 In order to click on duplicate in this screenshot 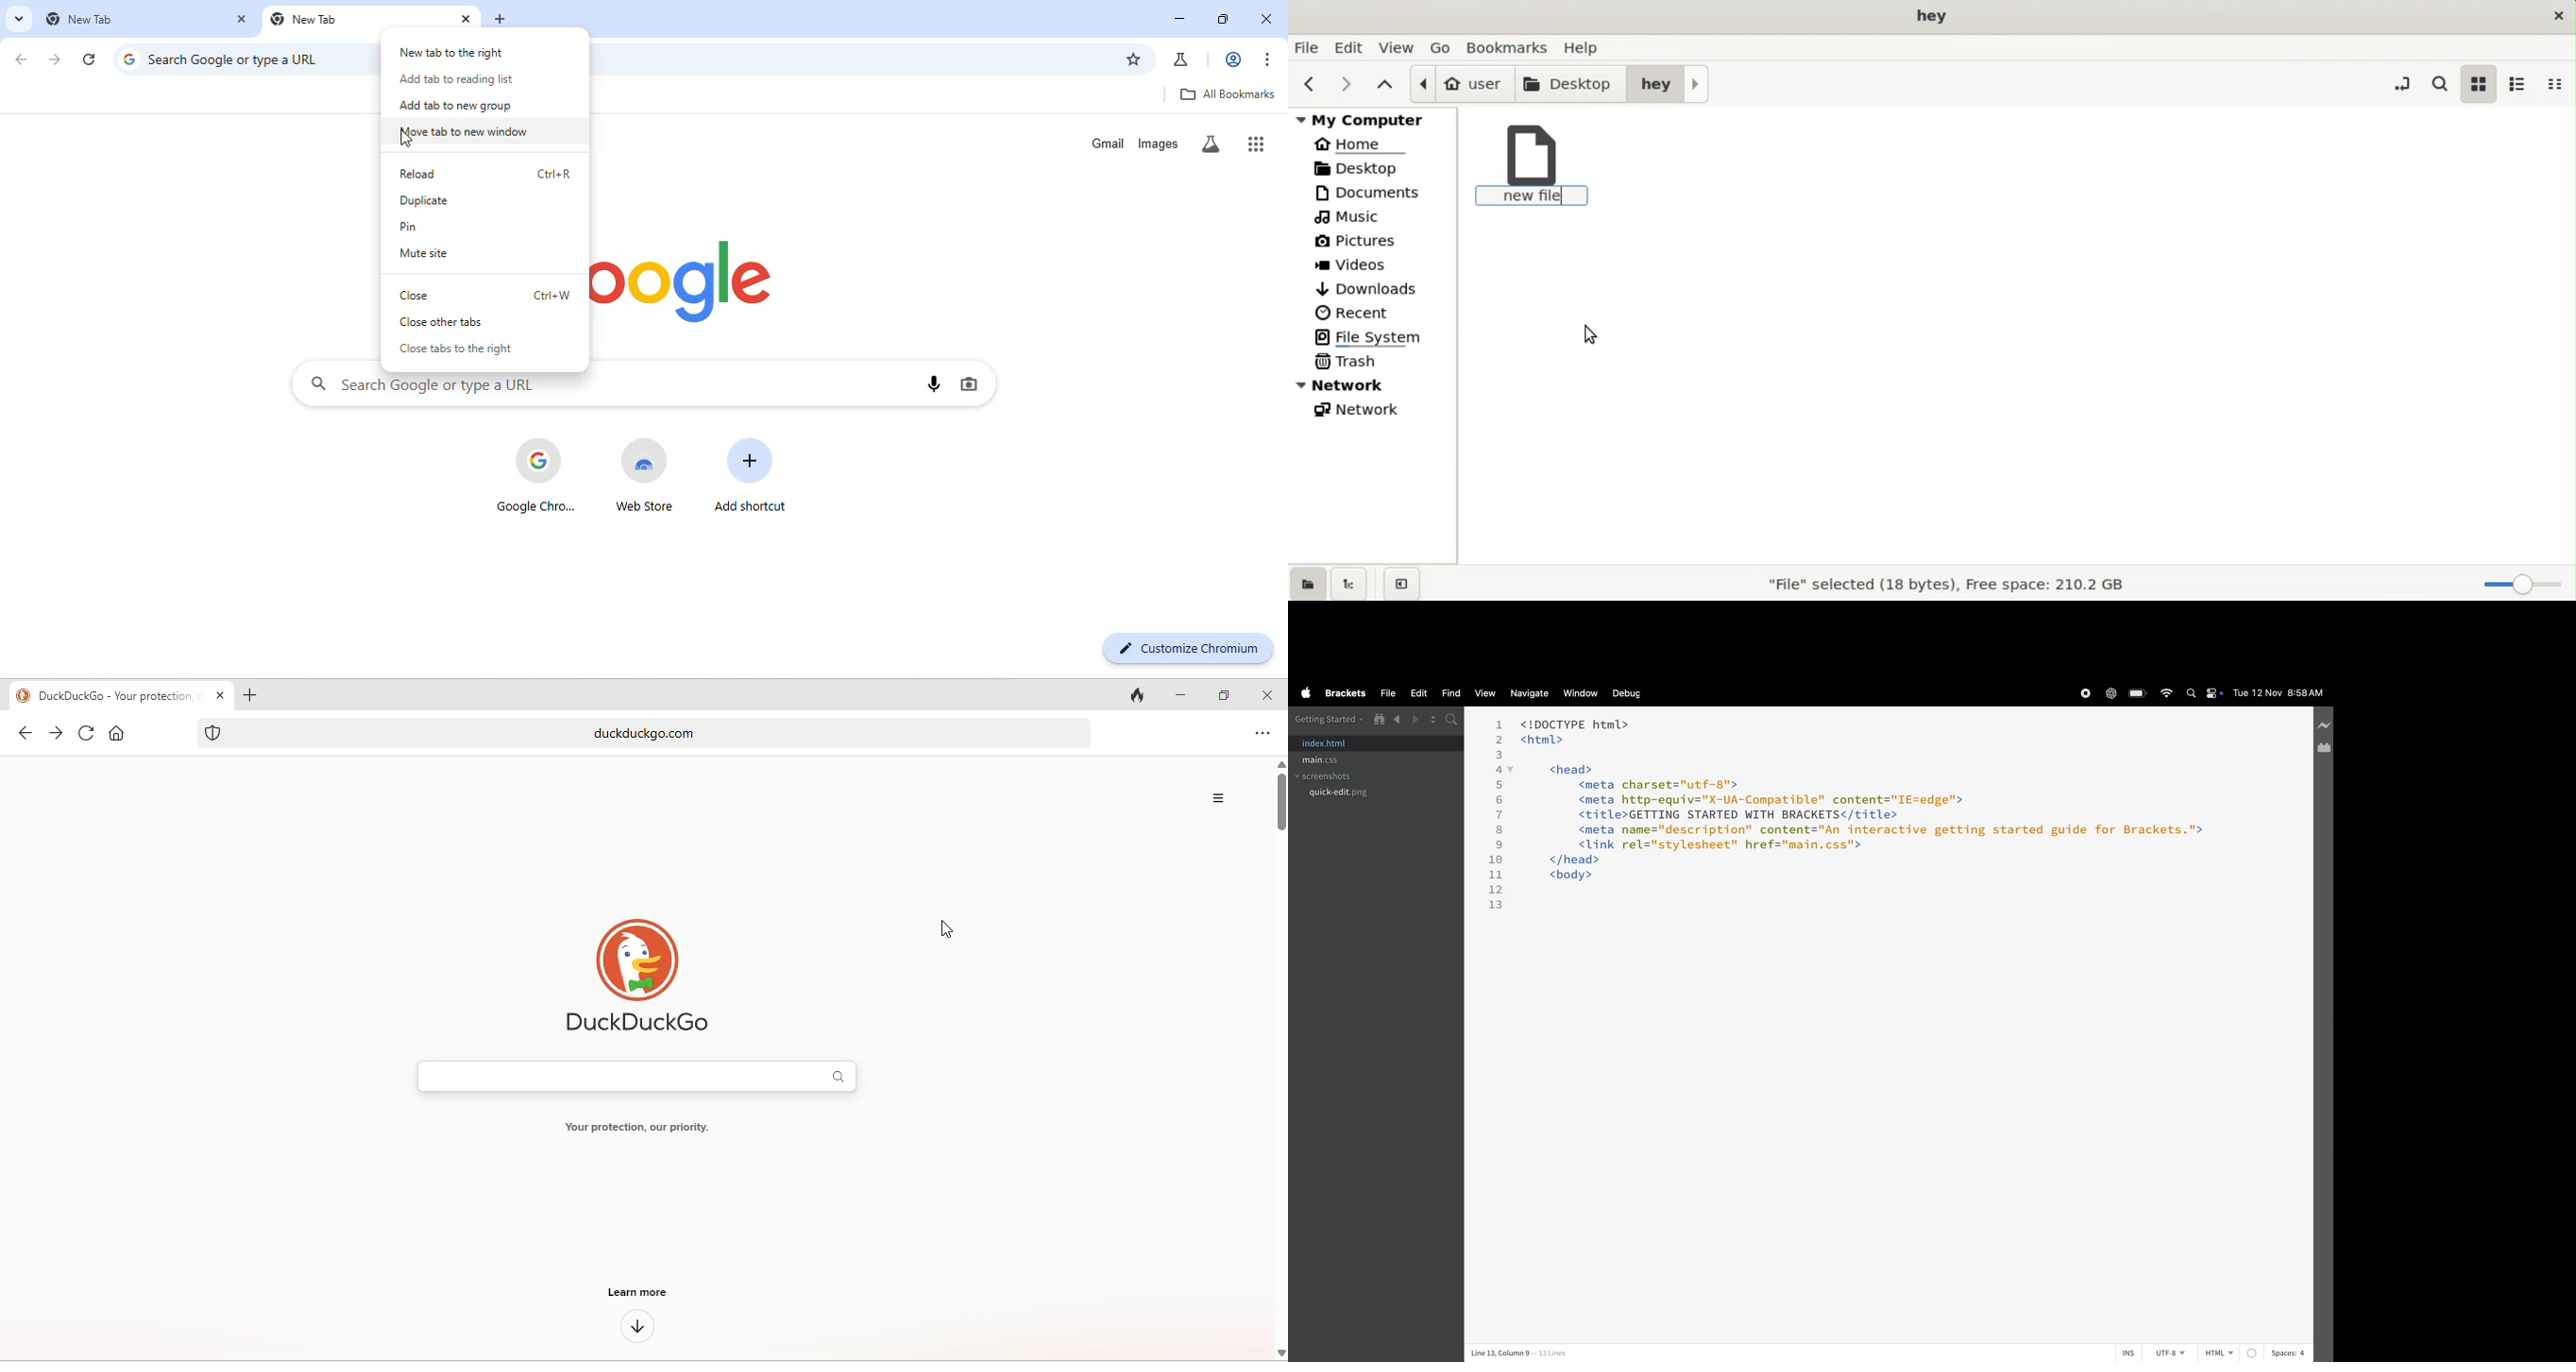, I will do `click(465, 200)`.